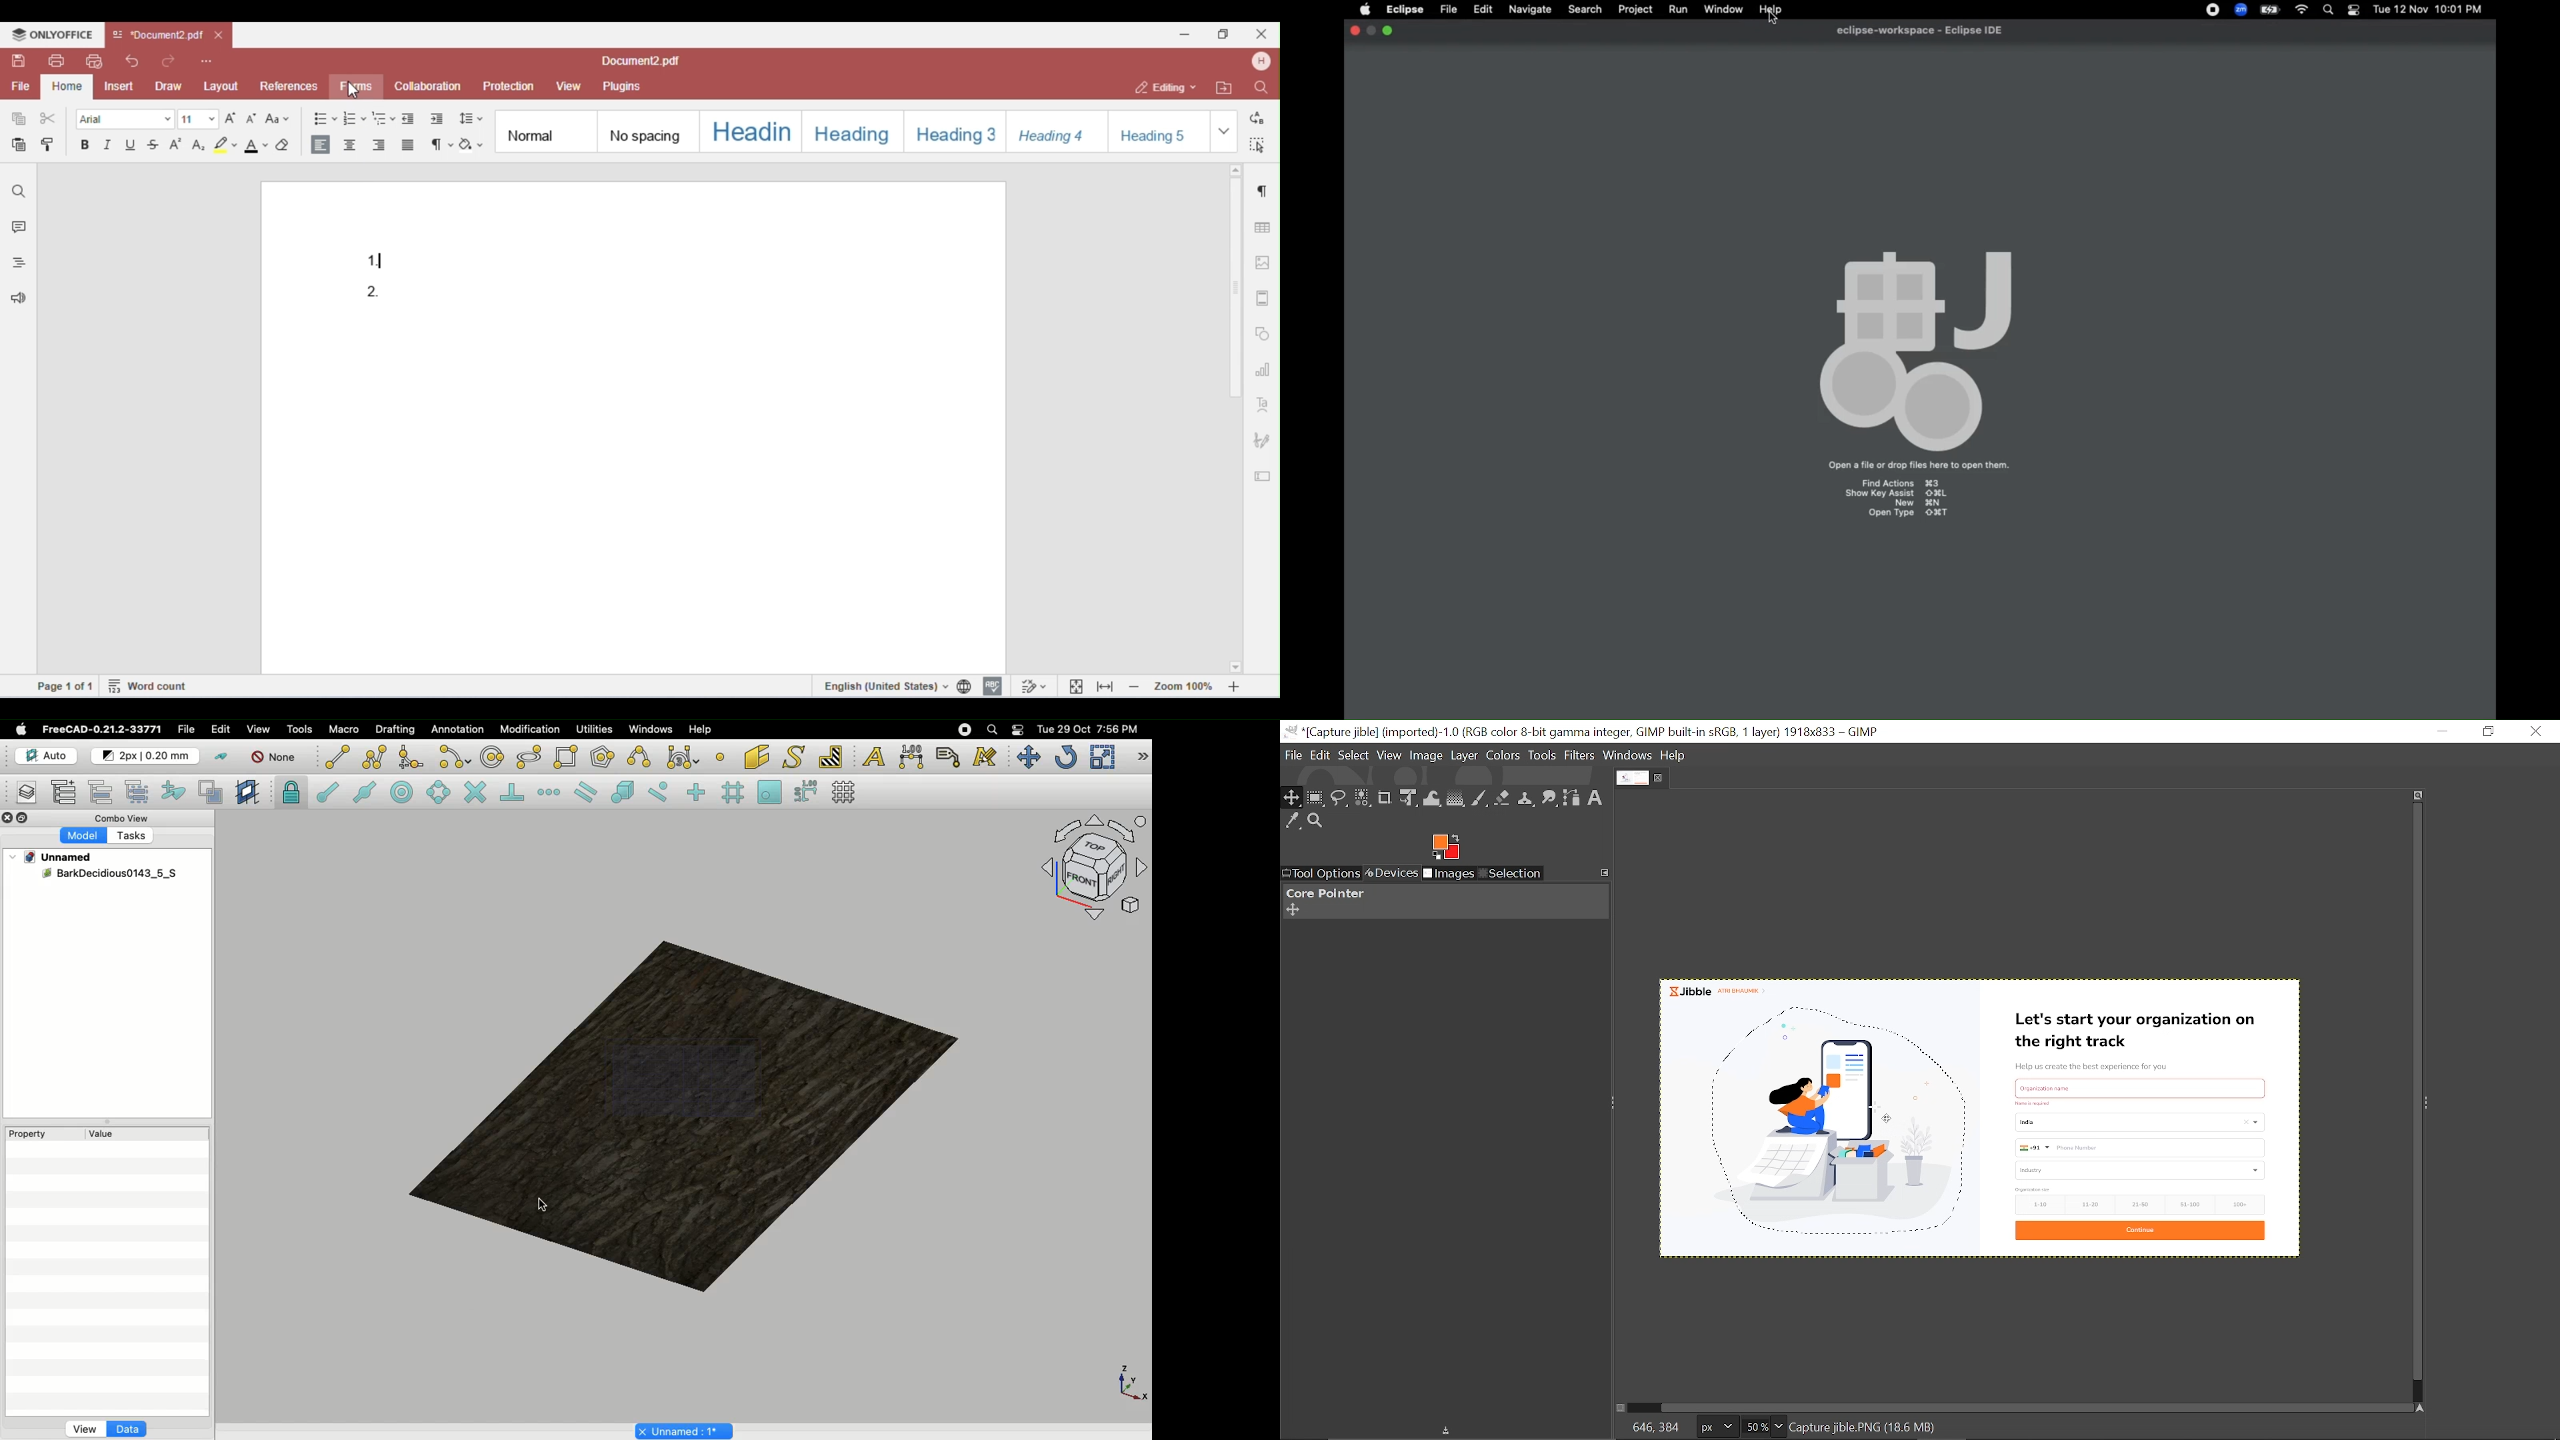 The image size is (2576, 1456). I want to click on Change default for new objects, so click(146, 757).